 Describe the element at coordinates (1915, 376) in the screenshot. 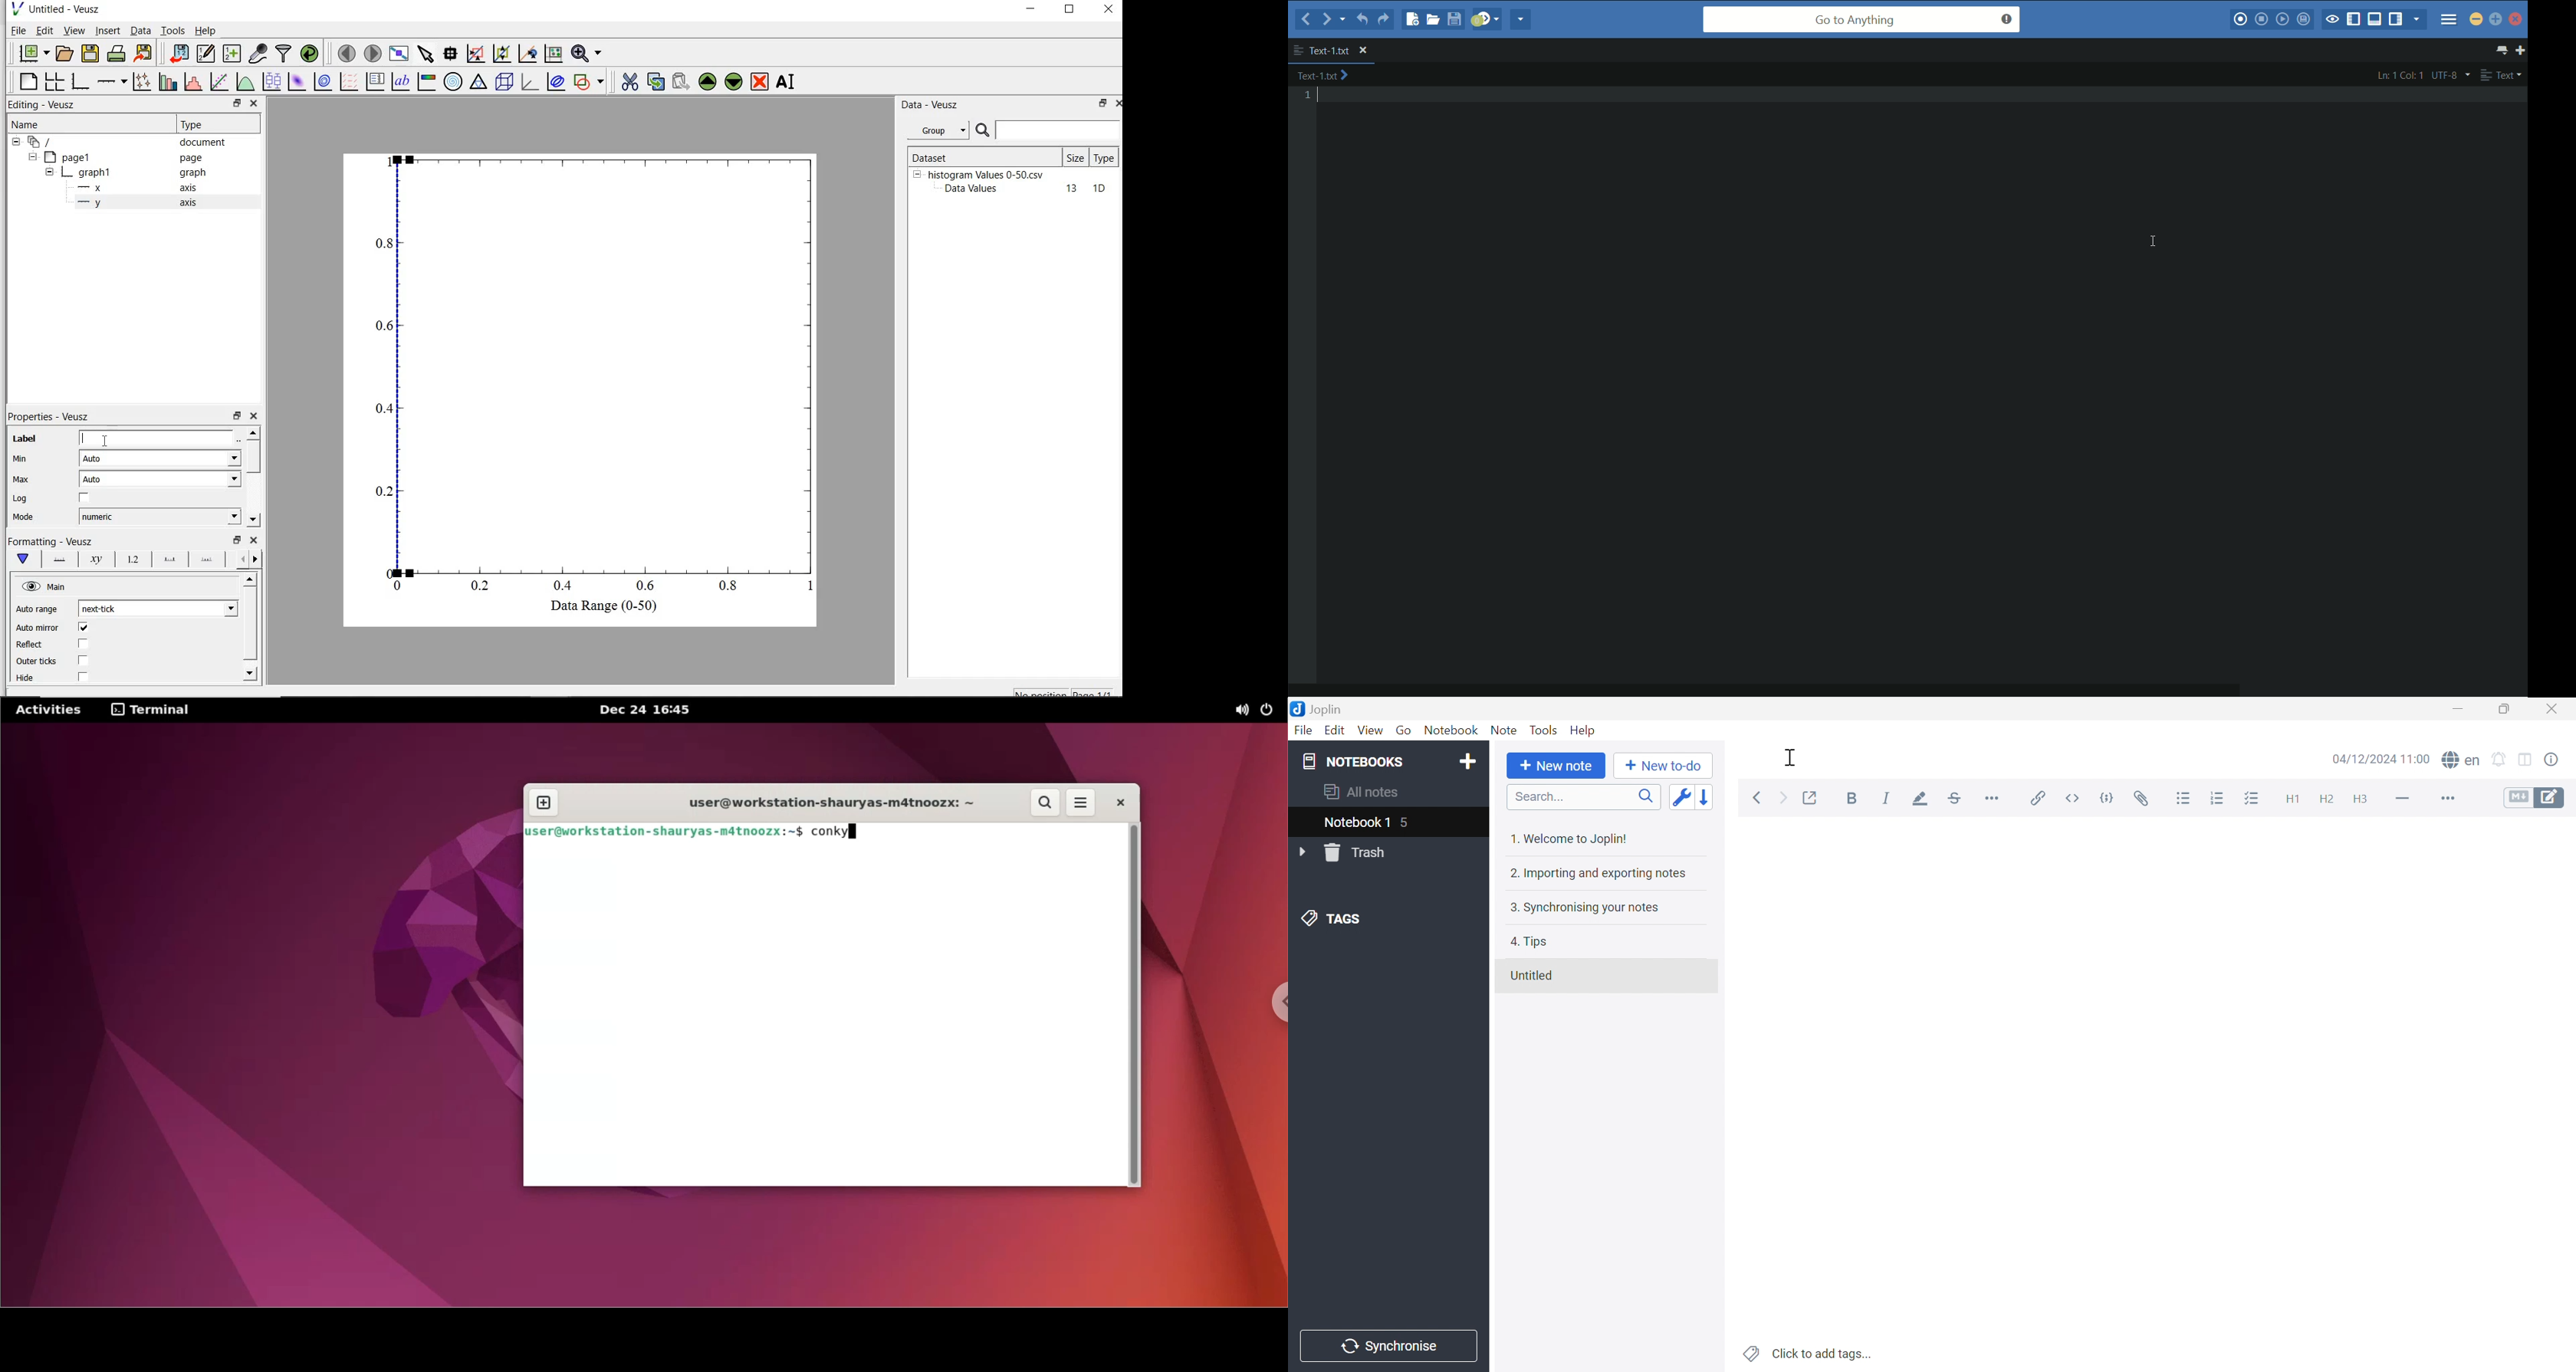

I see `work space` at that location.